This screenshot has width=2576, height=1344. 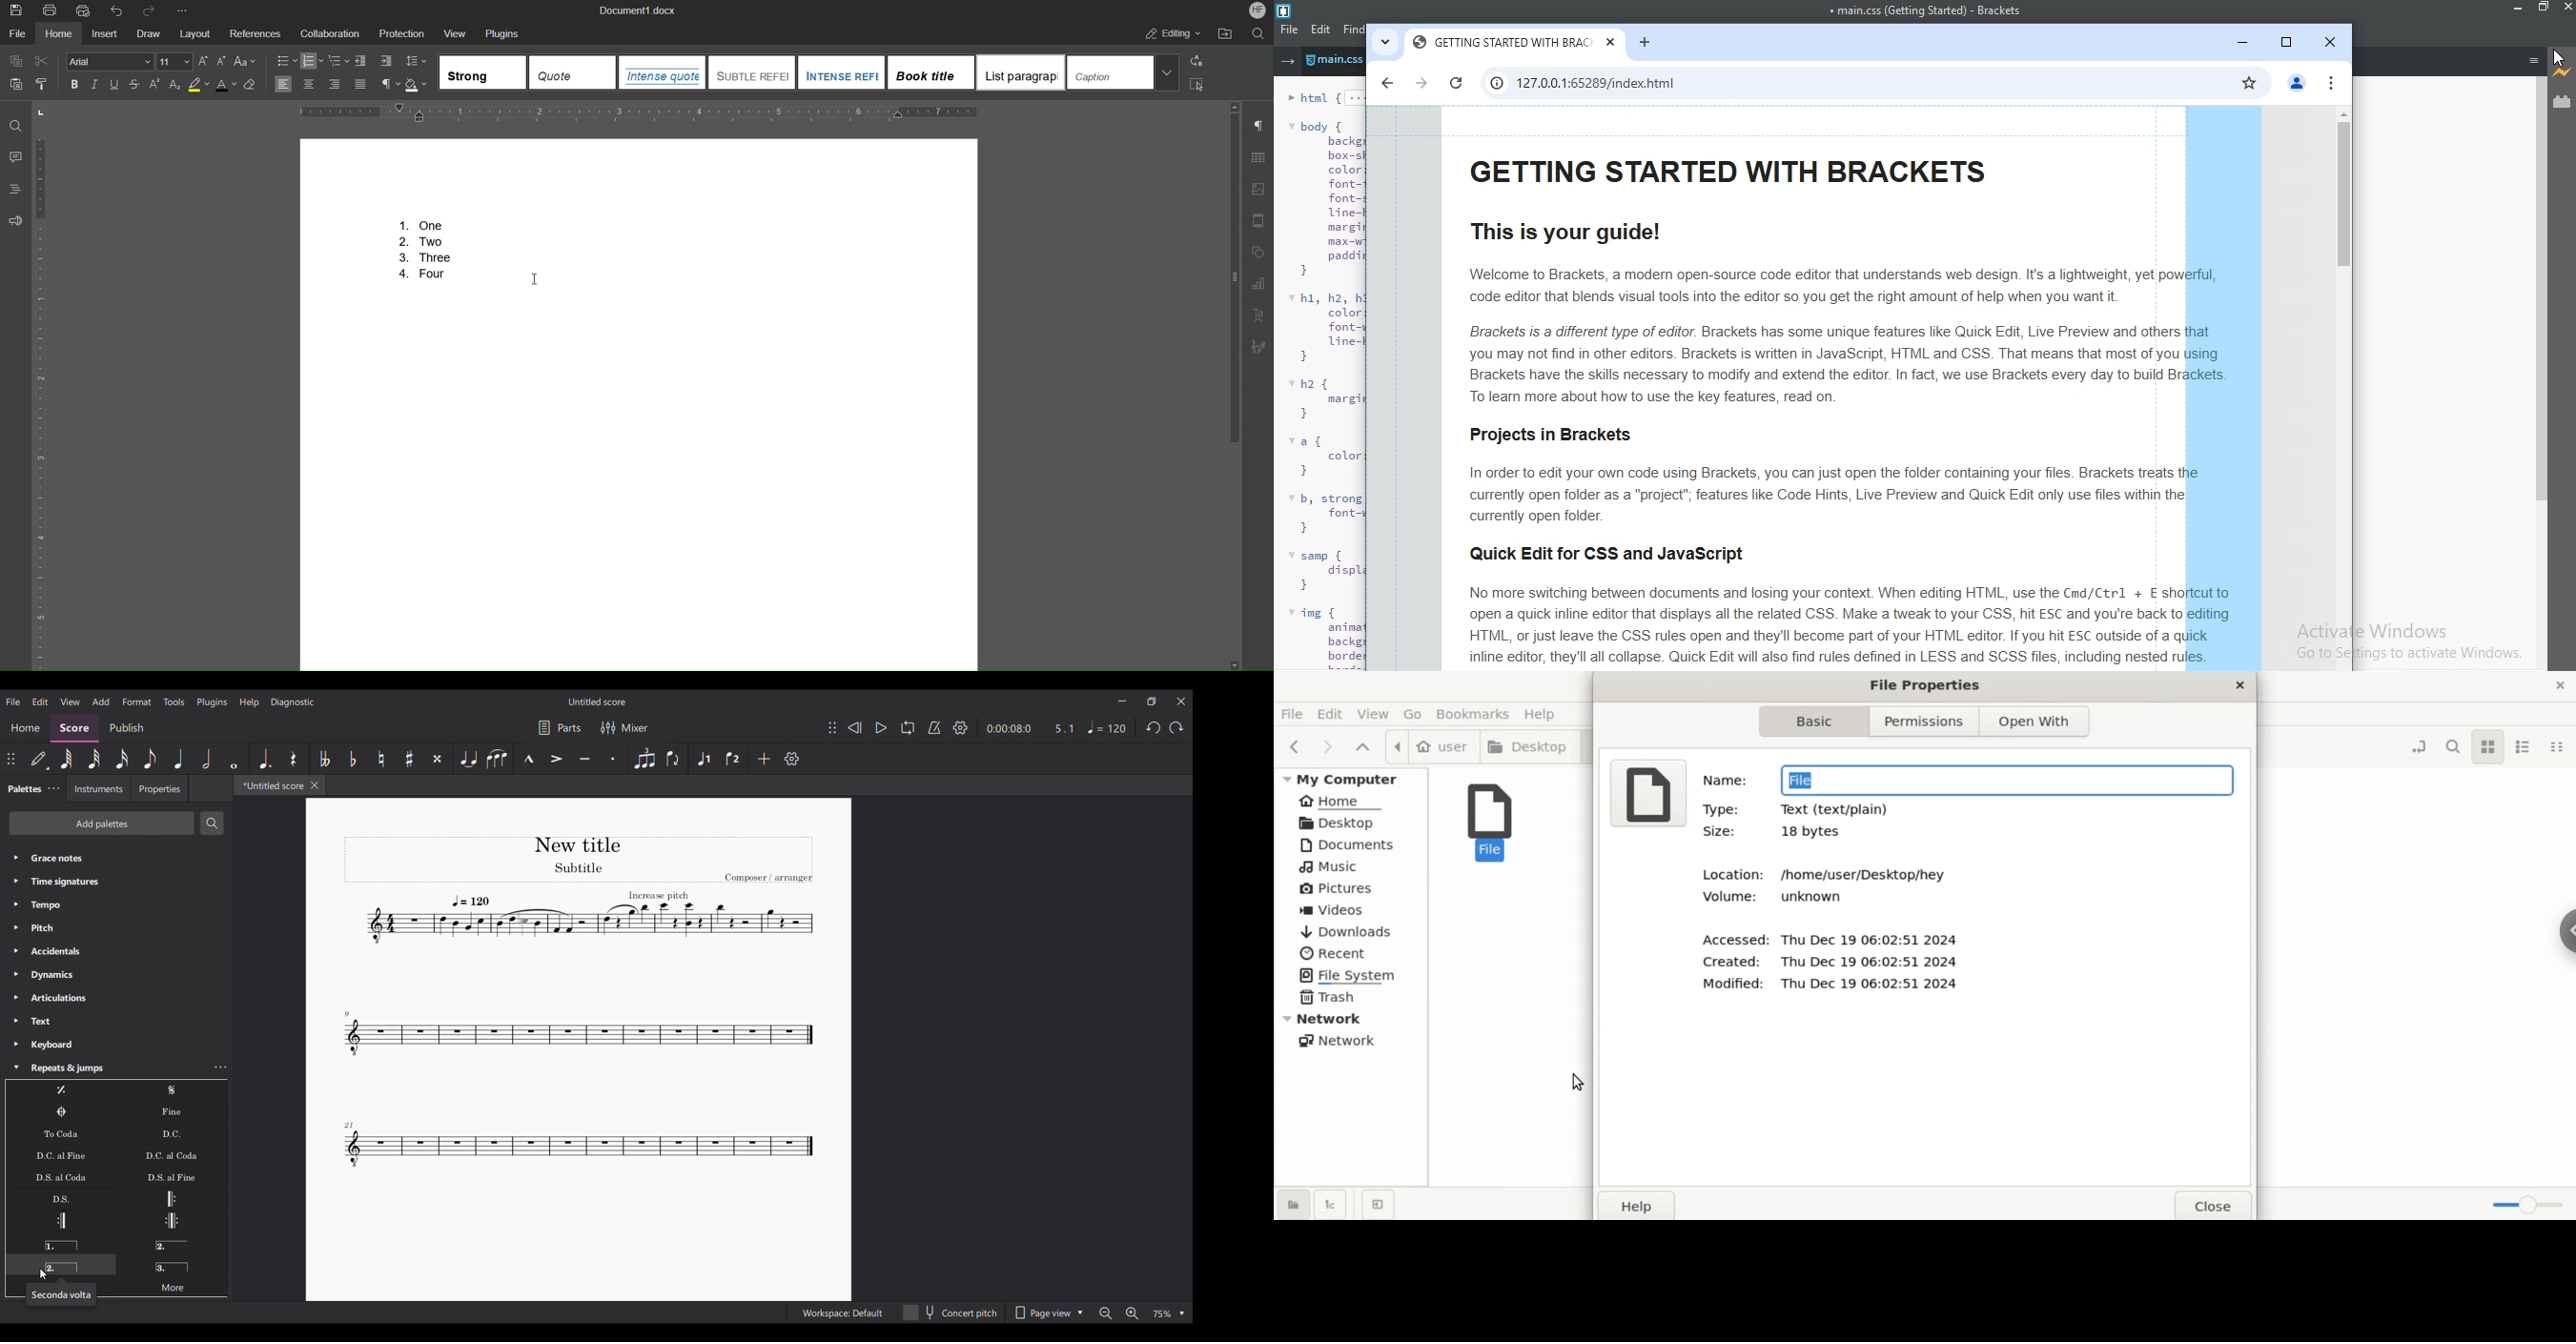 What do you see at coordinates (792, 759) in the screenshot?
I see `Settings` at bounding box center [792, 759].